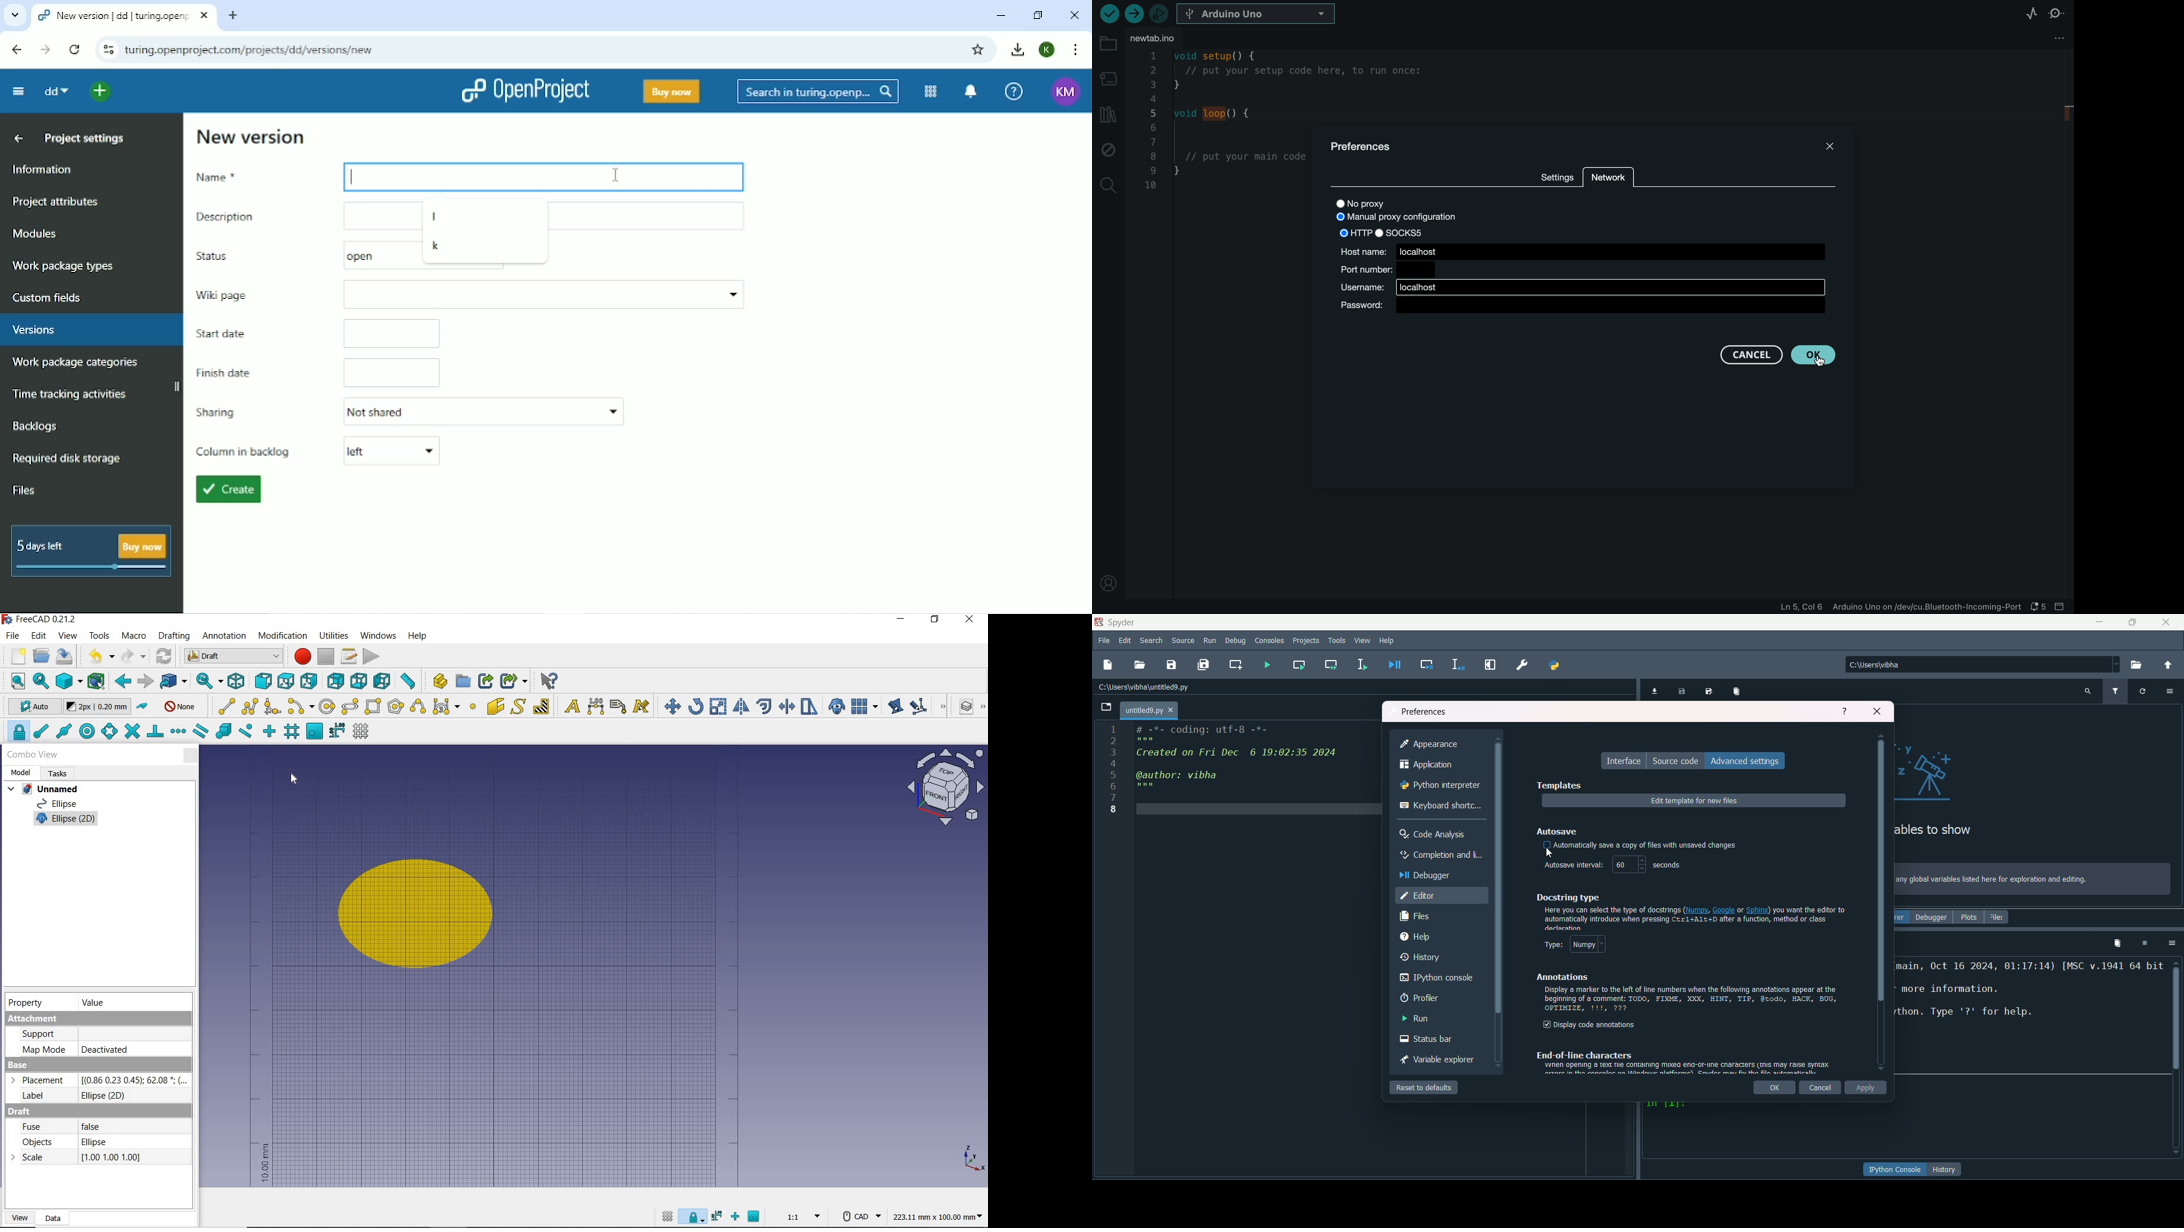  Describe the element at coordinates (64, 731) in the screenshot. I see `snap midpoint` at that location.